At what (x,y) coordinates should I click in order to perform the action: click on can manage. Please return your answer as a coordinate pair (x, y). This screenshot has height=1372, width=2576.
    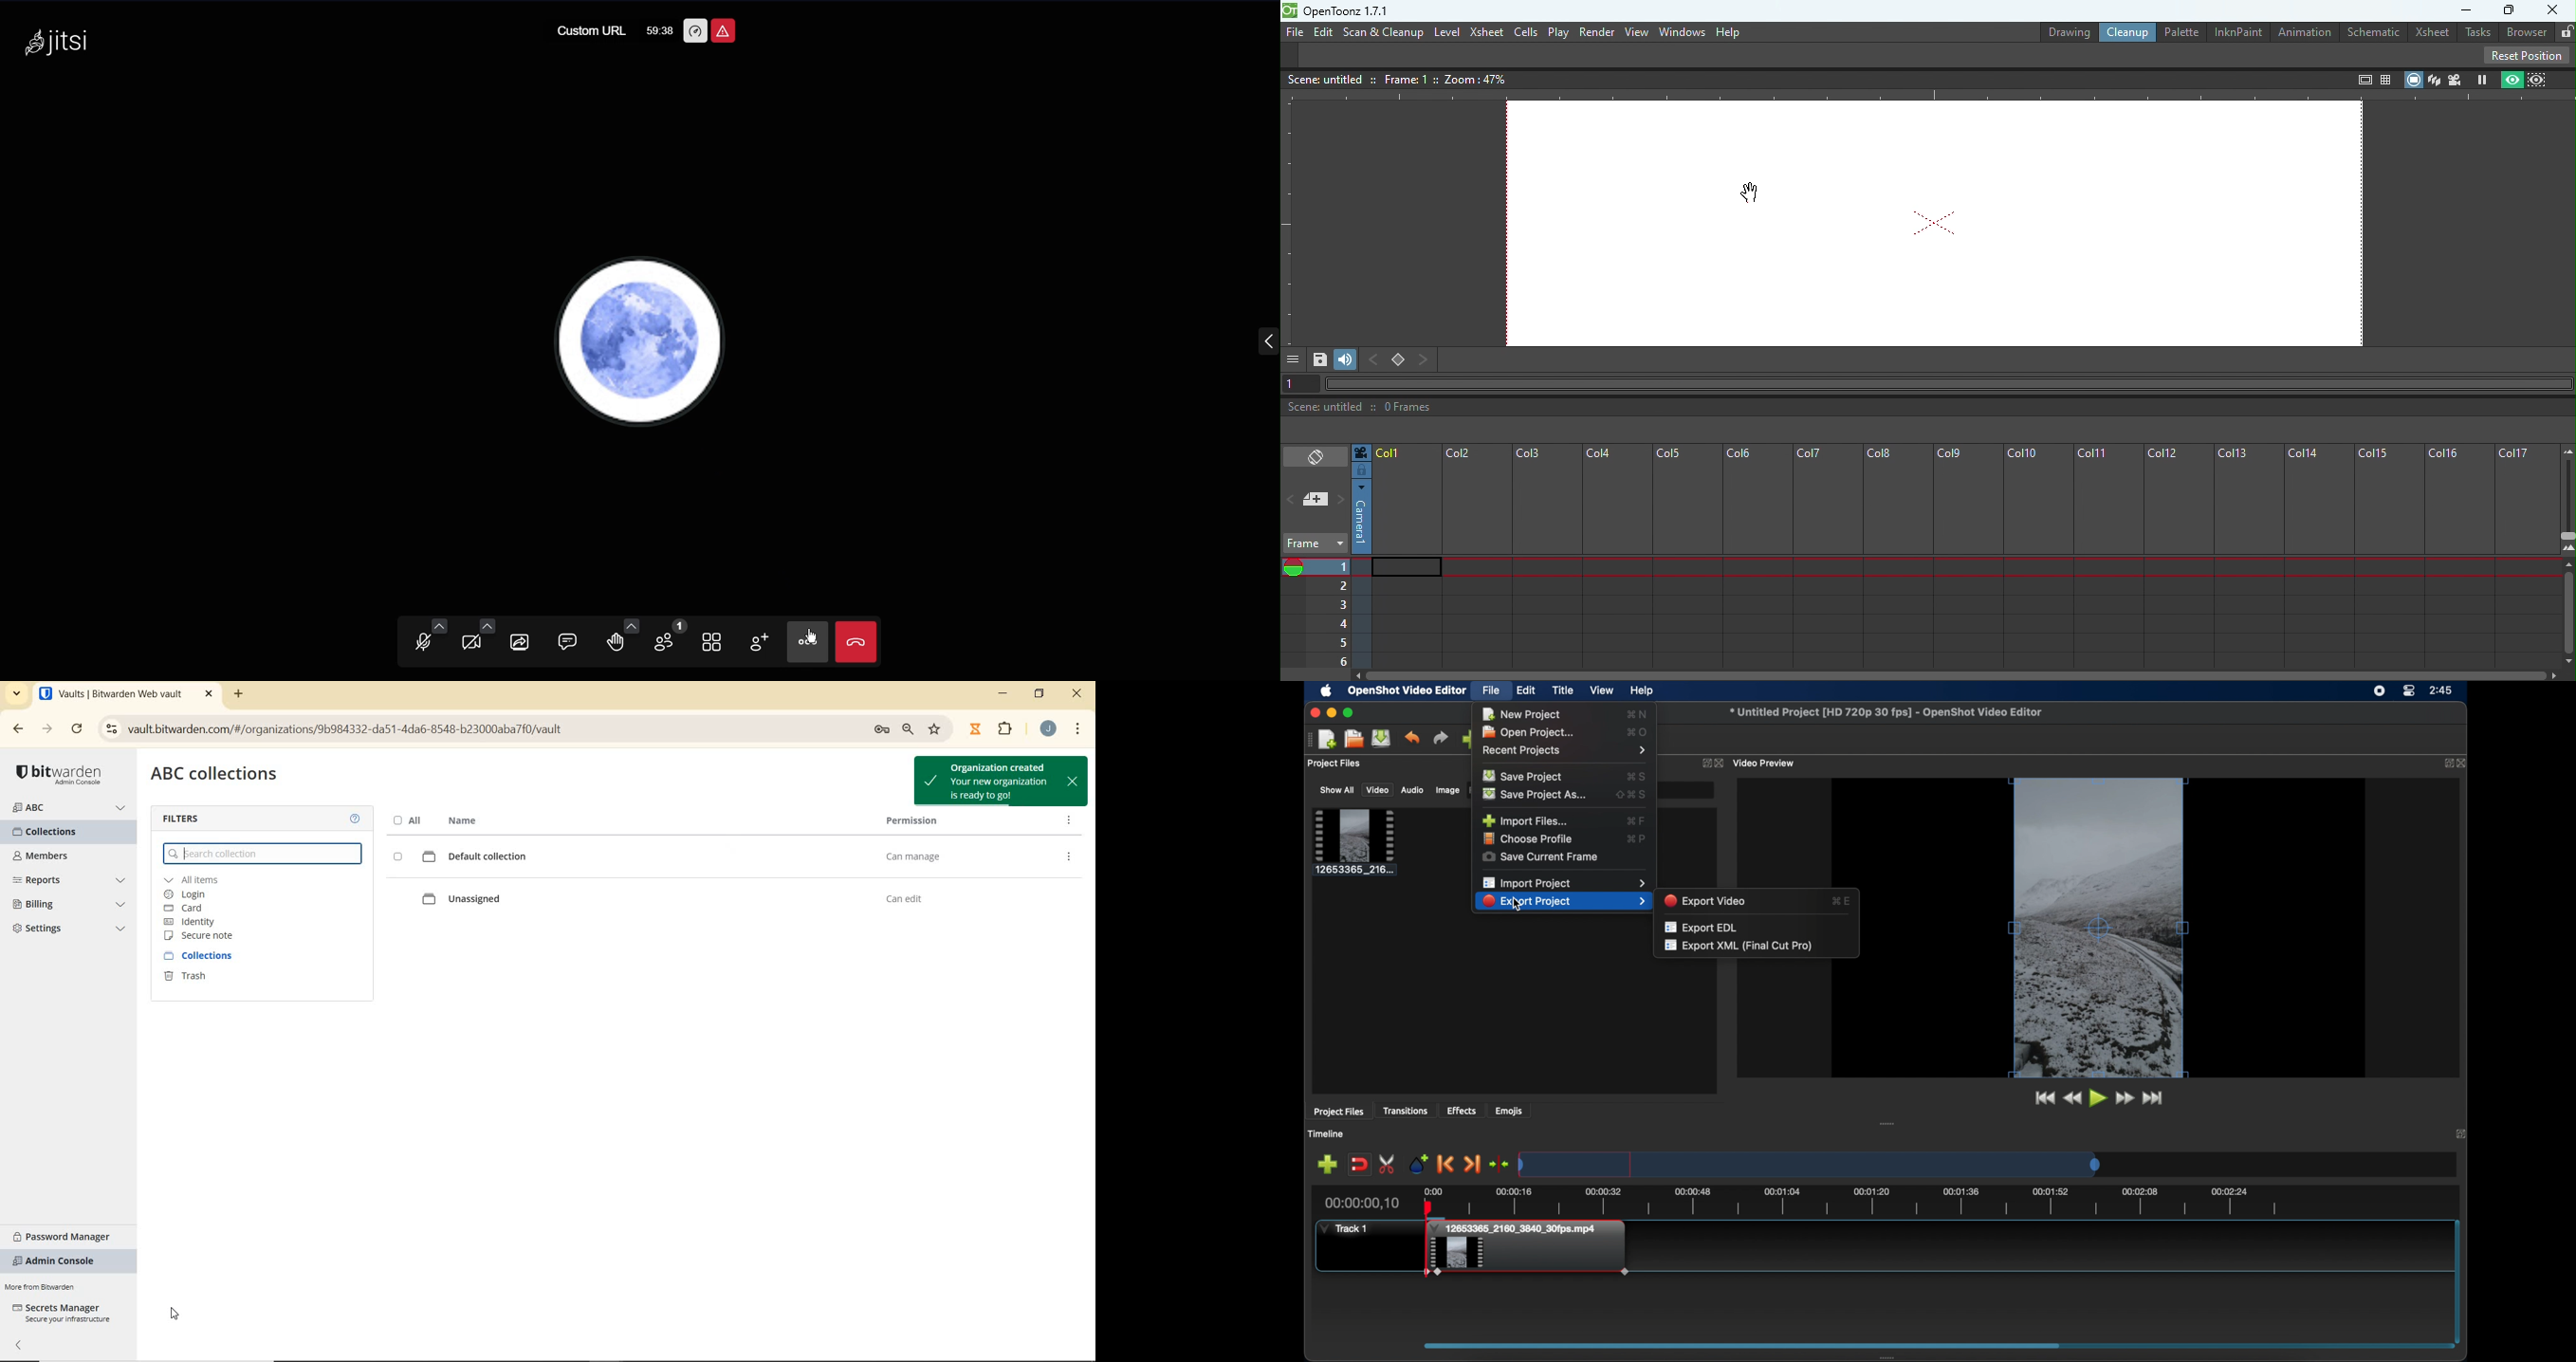
    Looking at the image, I should click on (913, 856).